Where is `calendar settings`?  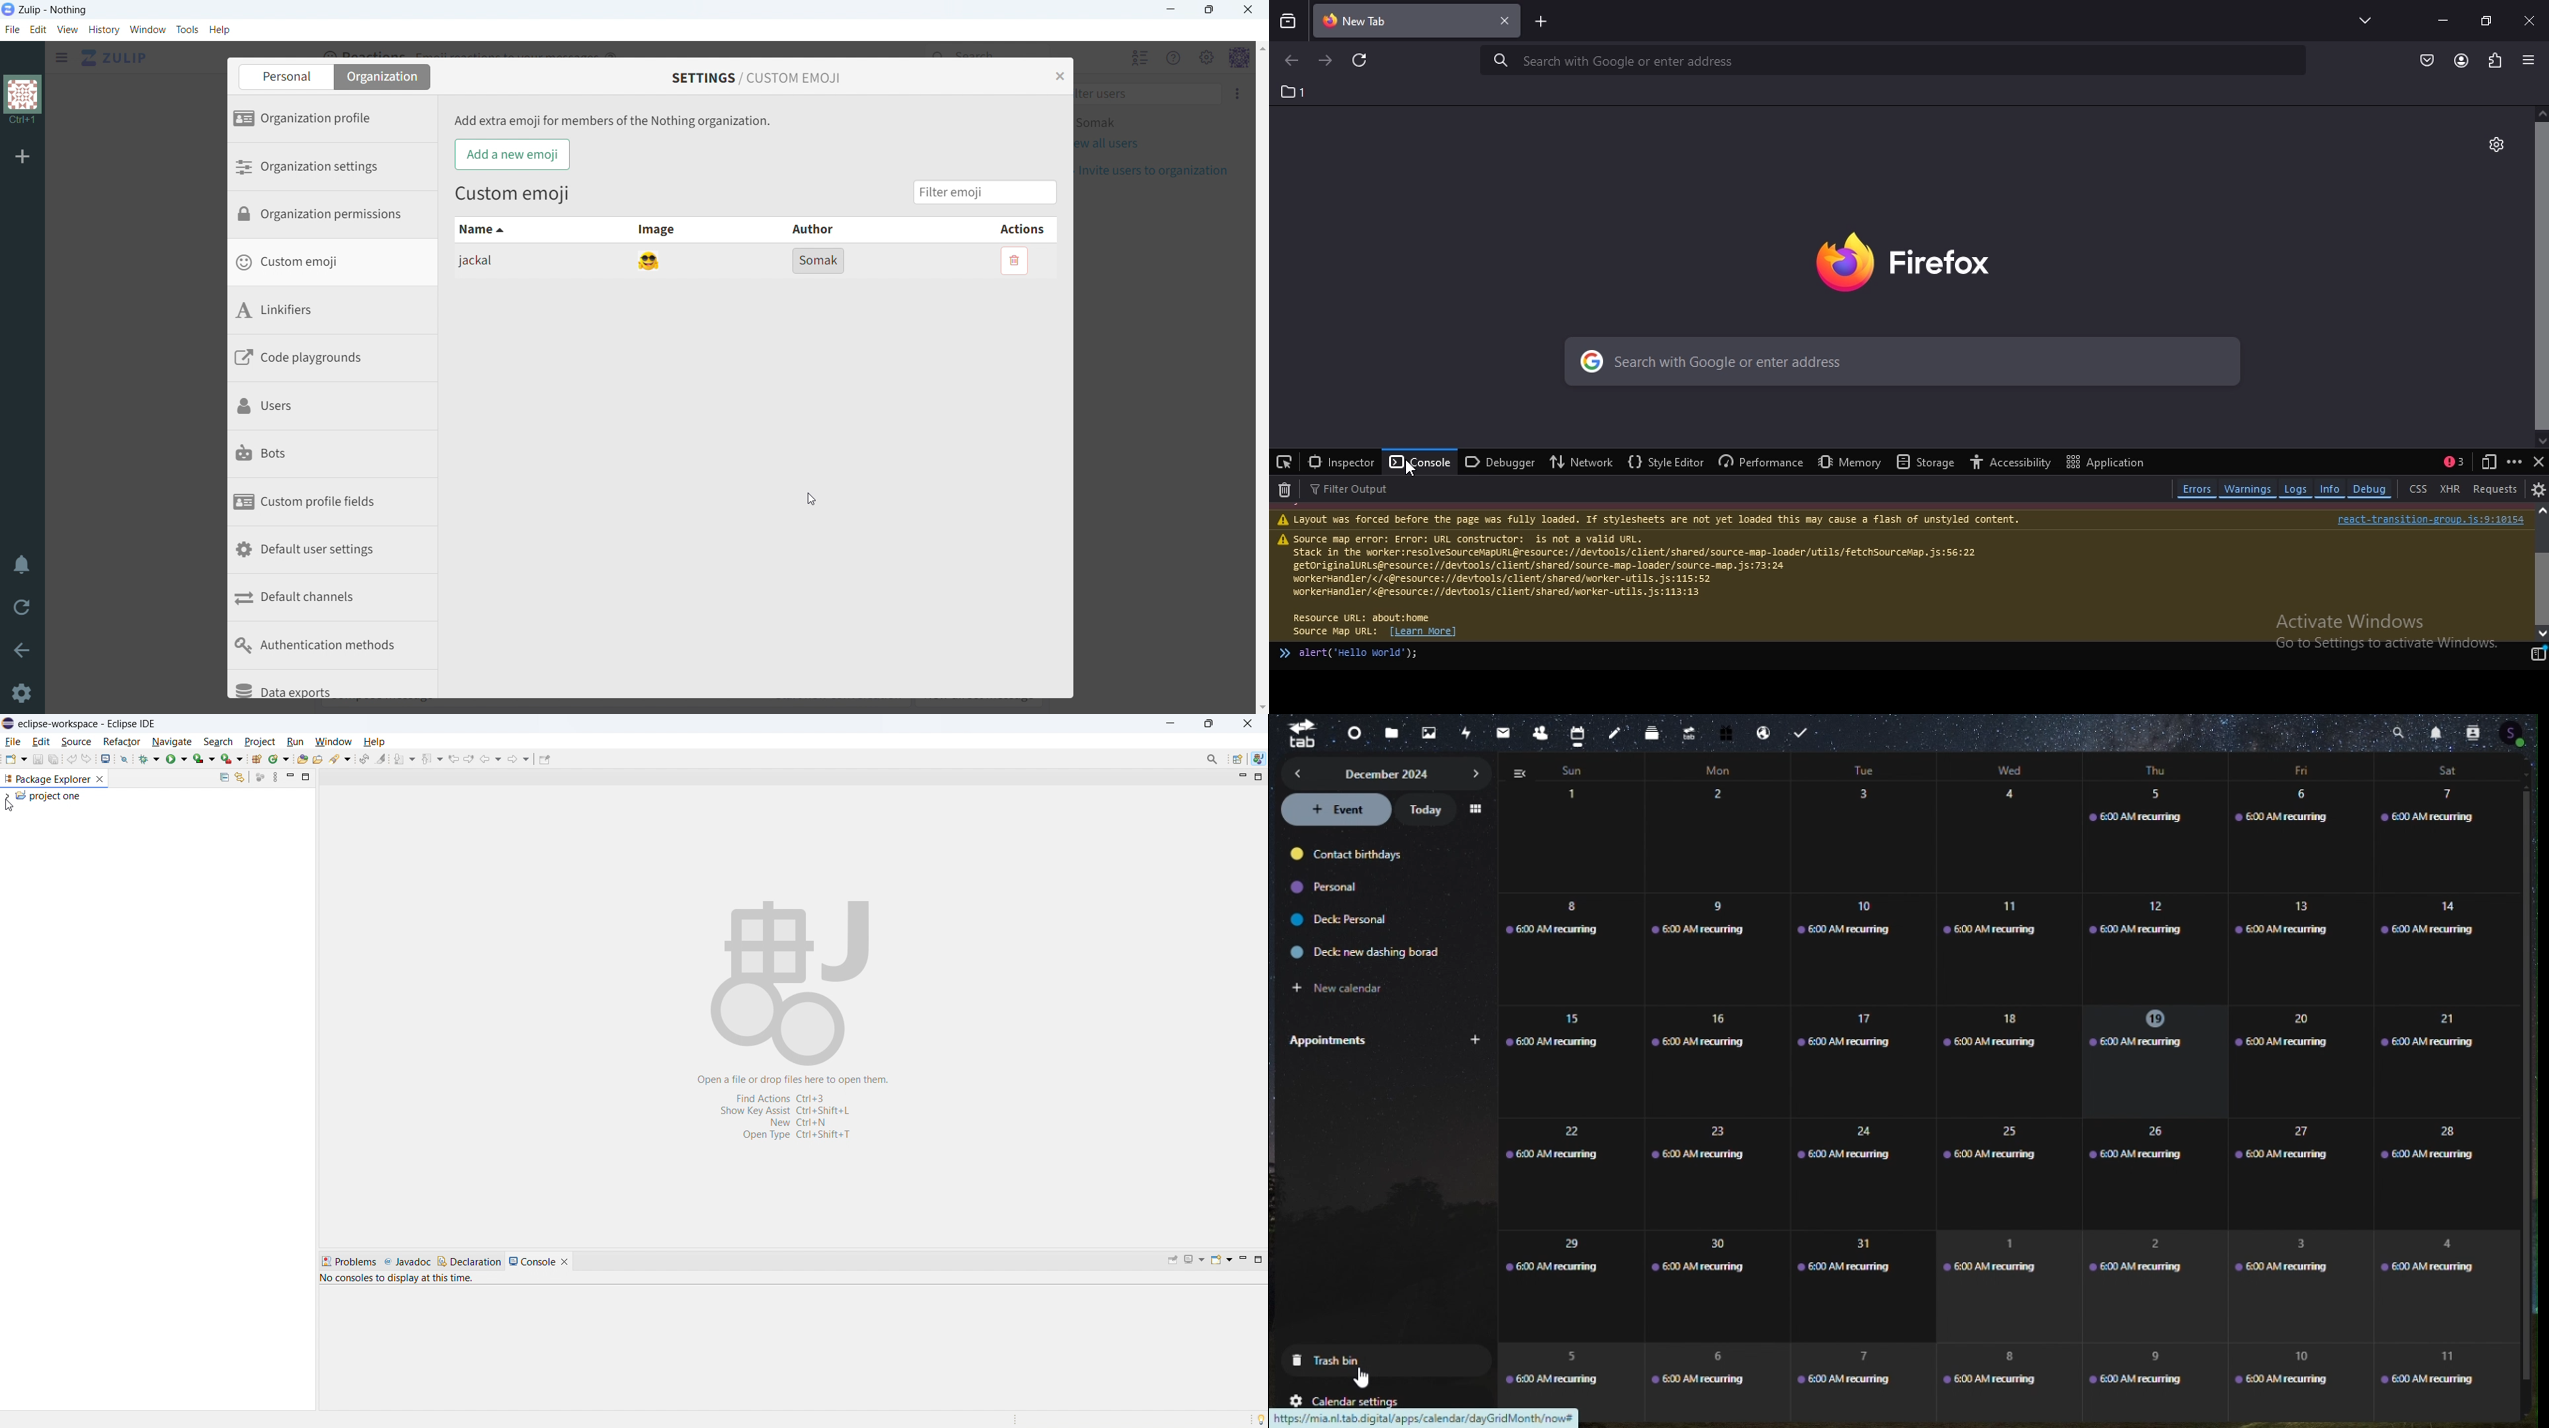 calendar settings is located at coordinates (1354, 1398).